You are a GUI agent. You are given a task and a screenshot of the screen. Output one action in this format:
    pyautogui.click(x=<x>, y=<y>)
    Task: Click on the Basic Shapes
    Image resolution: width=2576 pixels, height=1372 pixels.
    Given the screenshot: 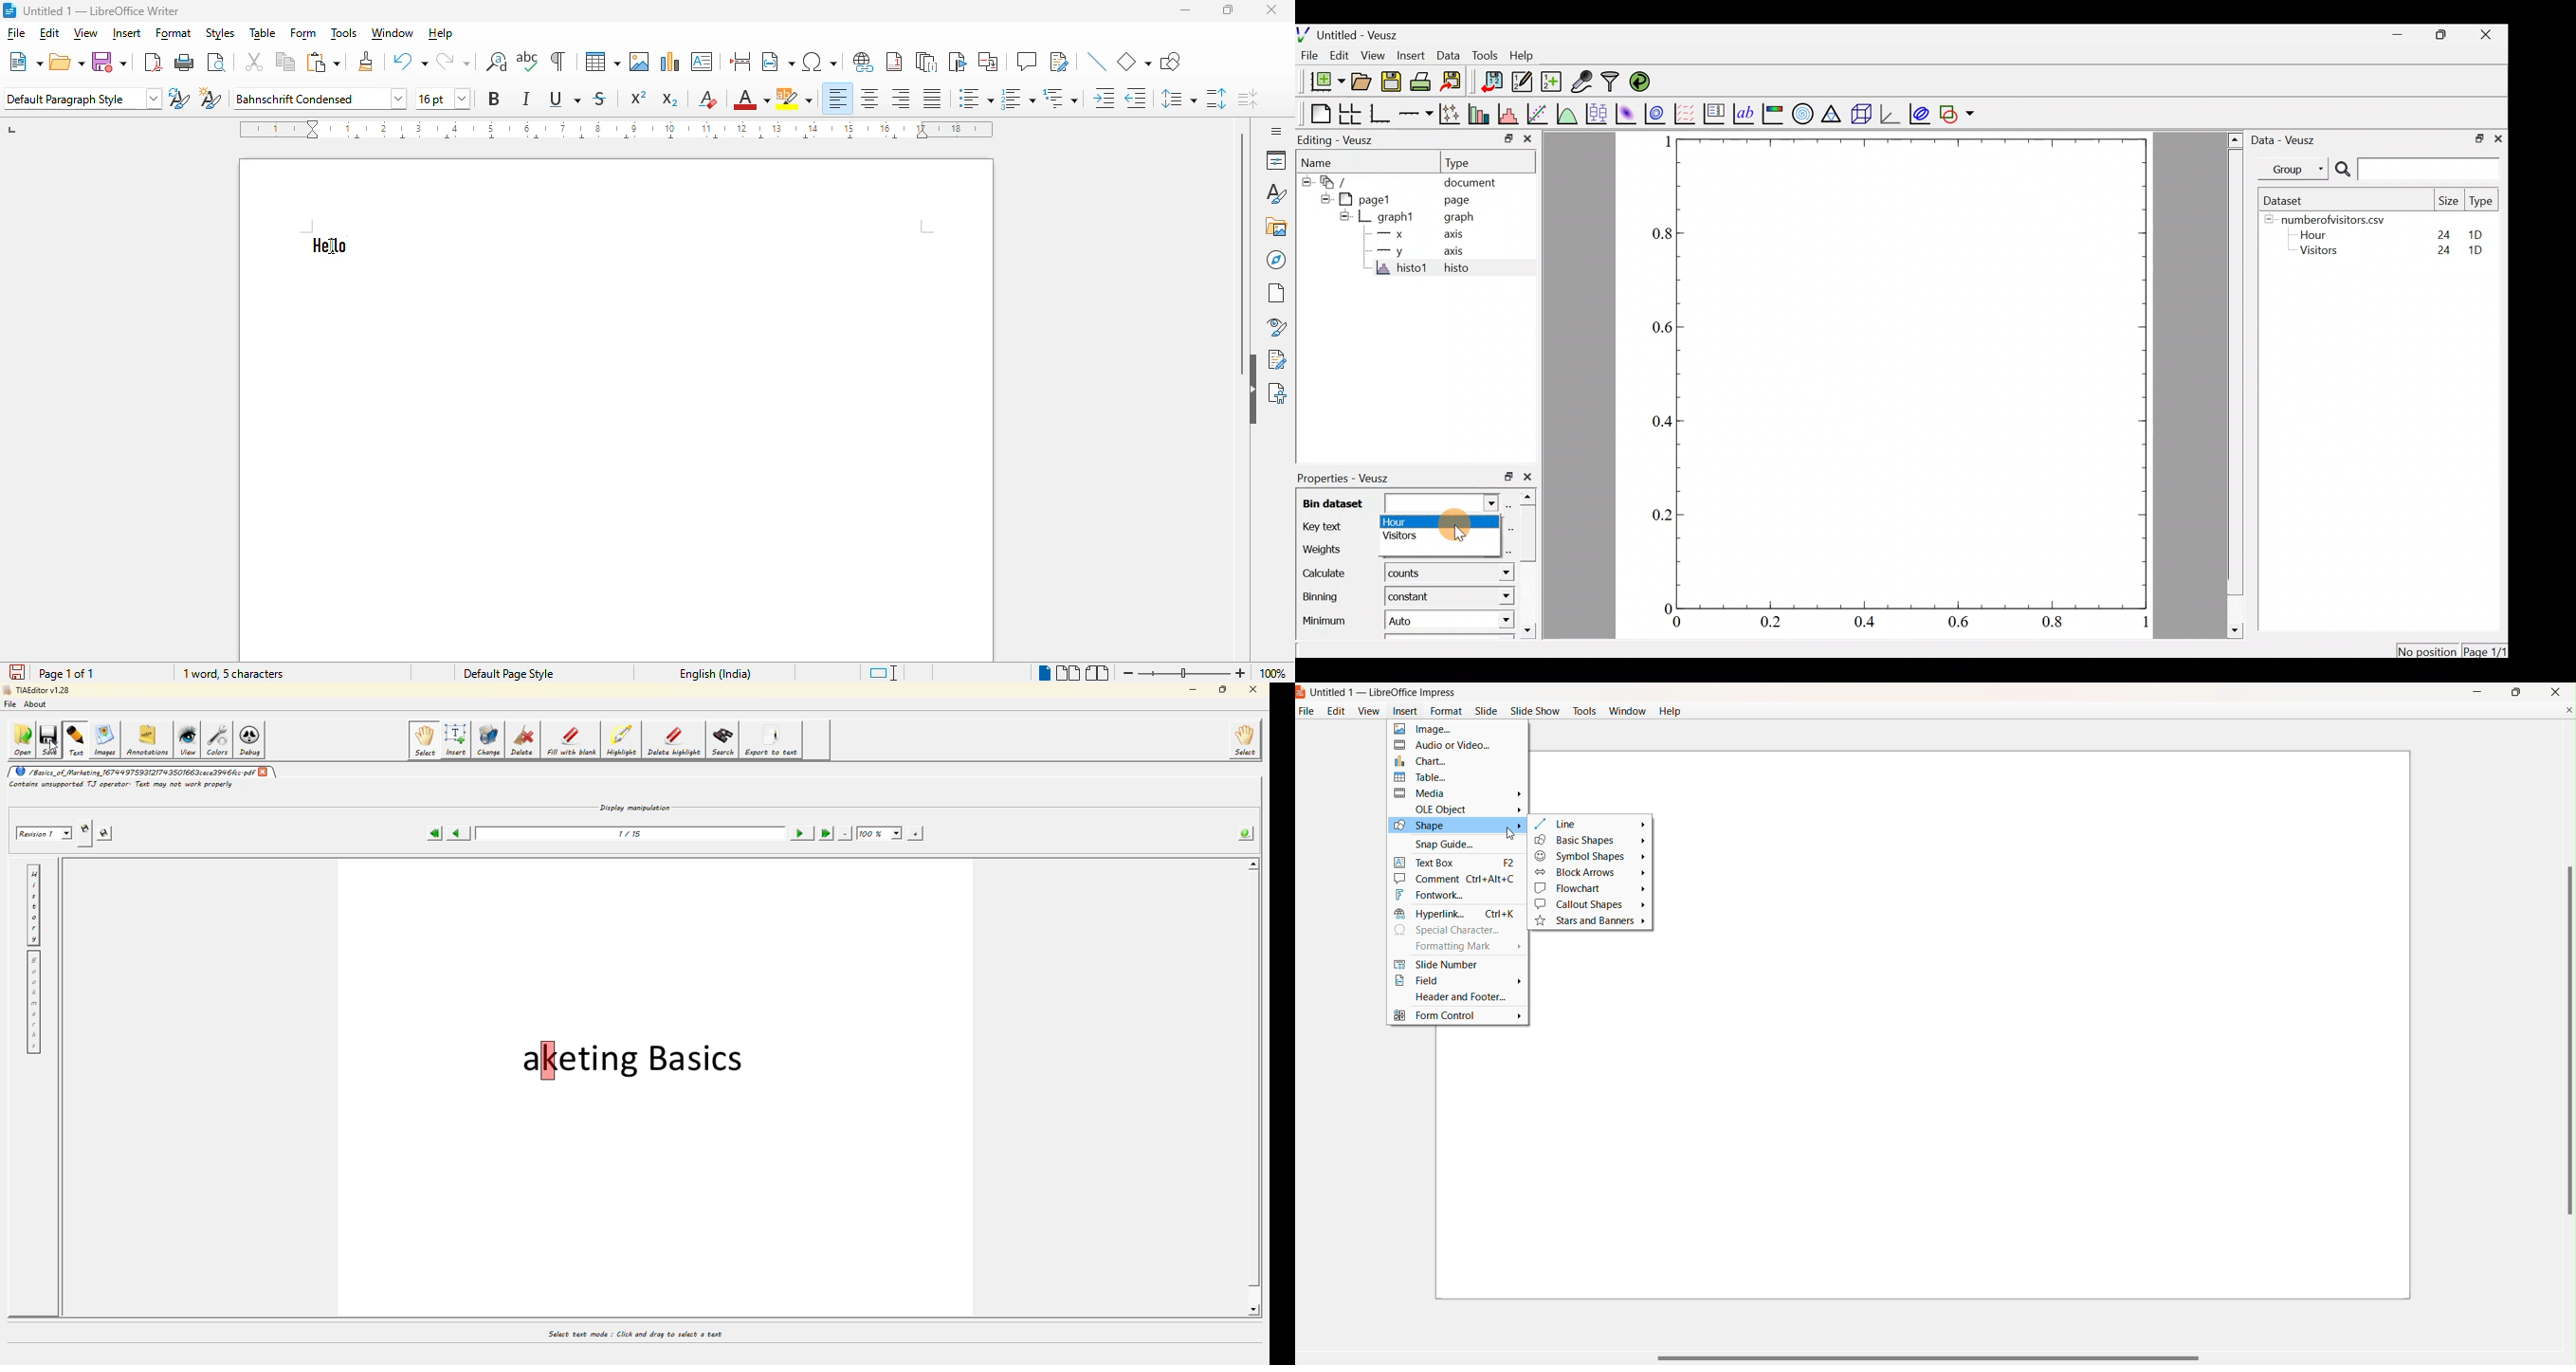 What is the action you would take?
    pyautogui.click(x=1590, y=840)
    